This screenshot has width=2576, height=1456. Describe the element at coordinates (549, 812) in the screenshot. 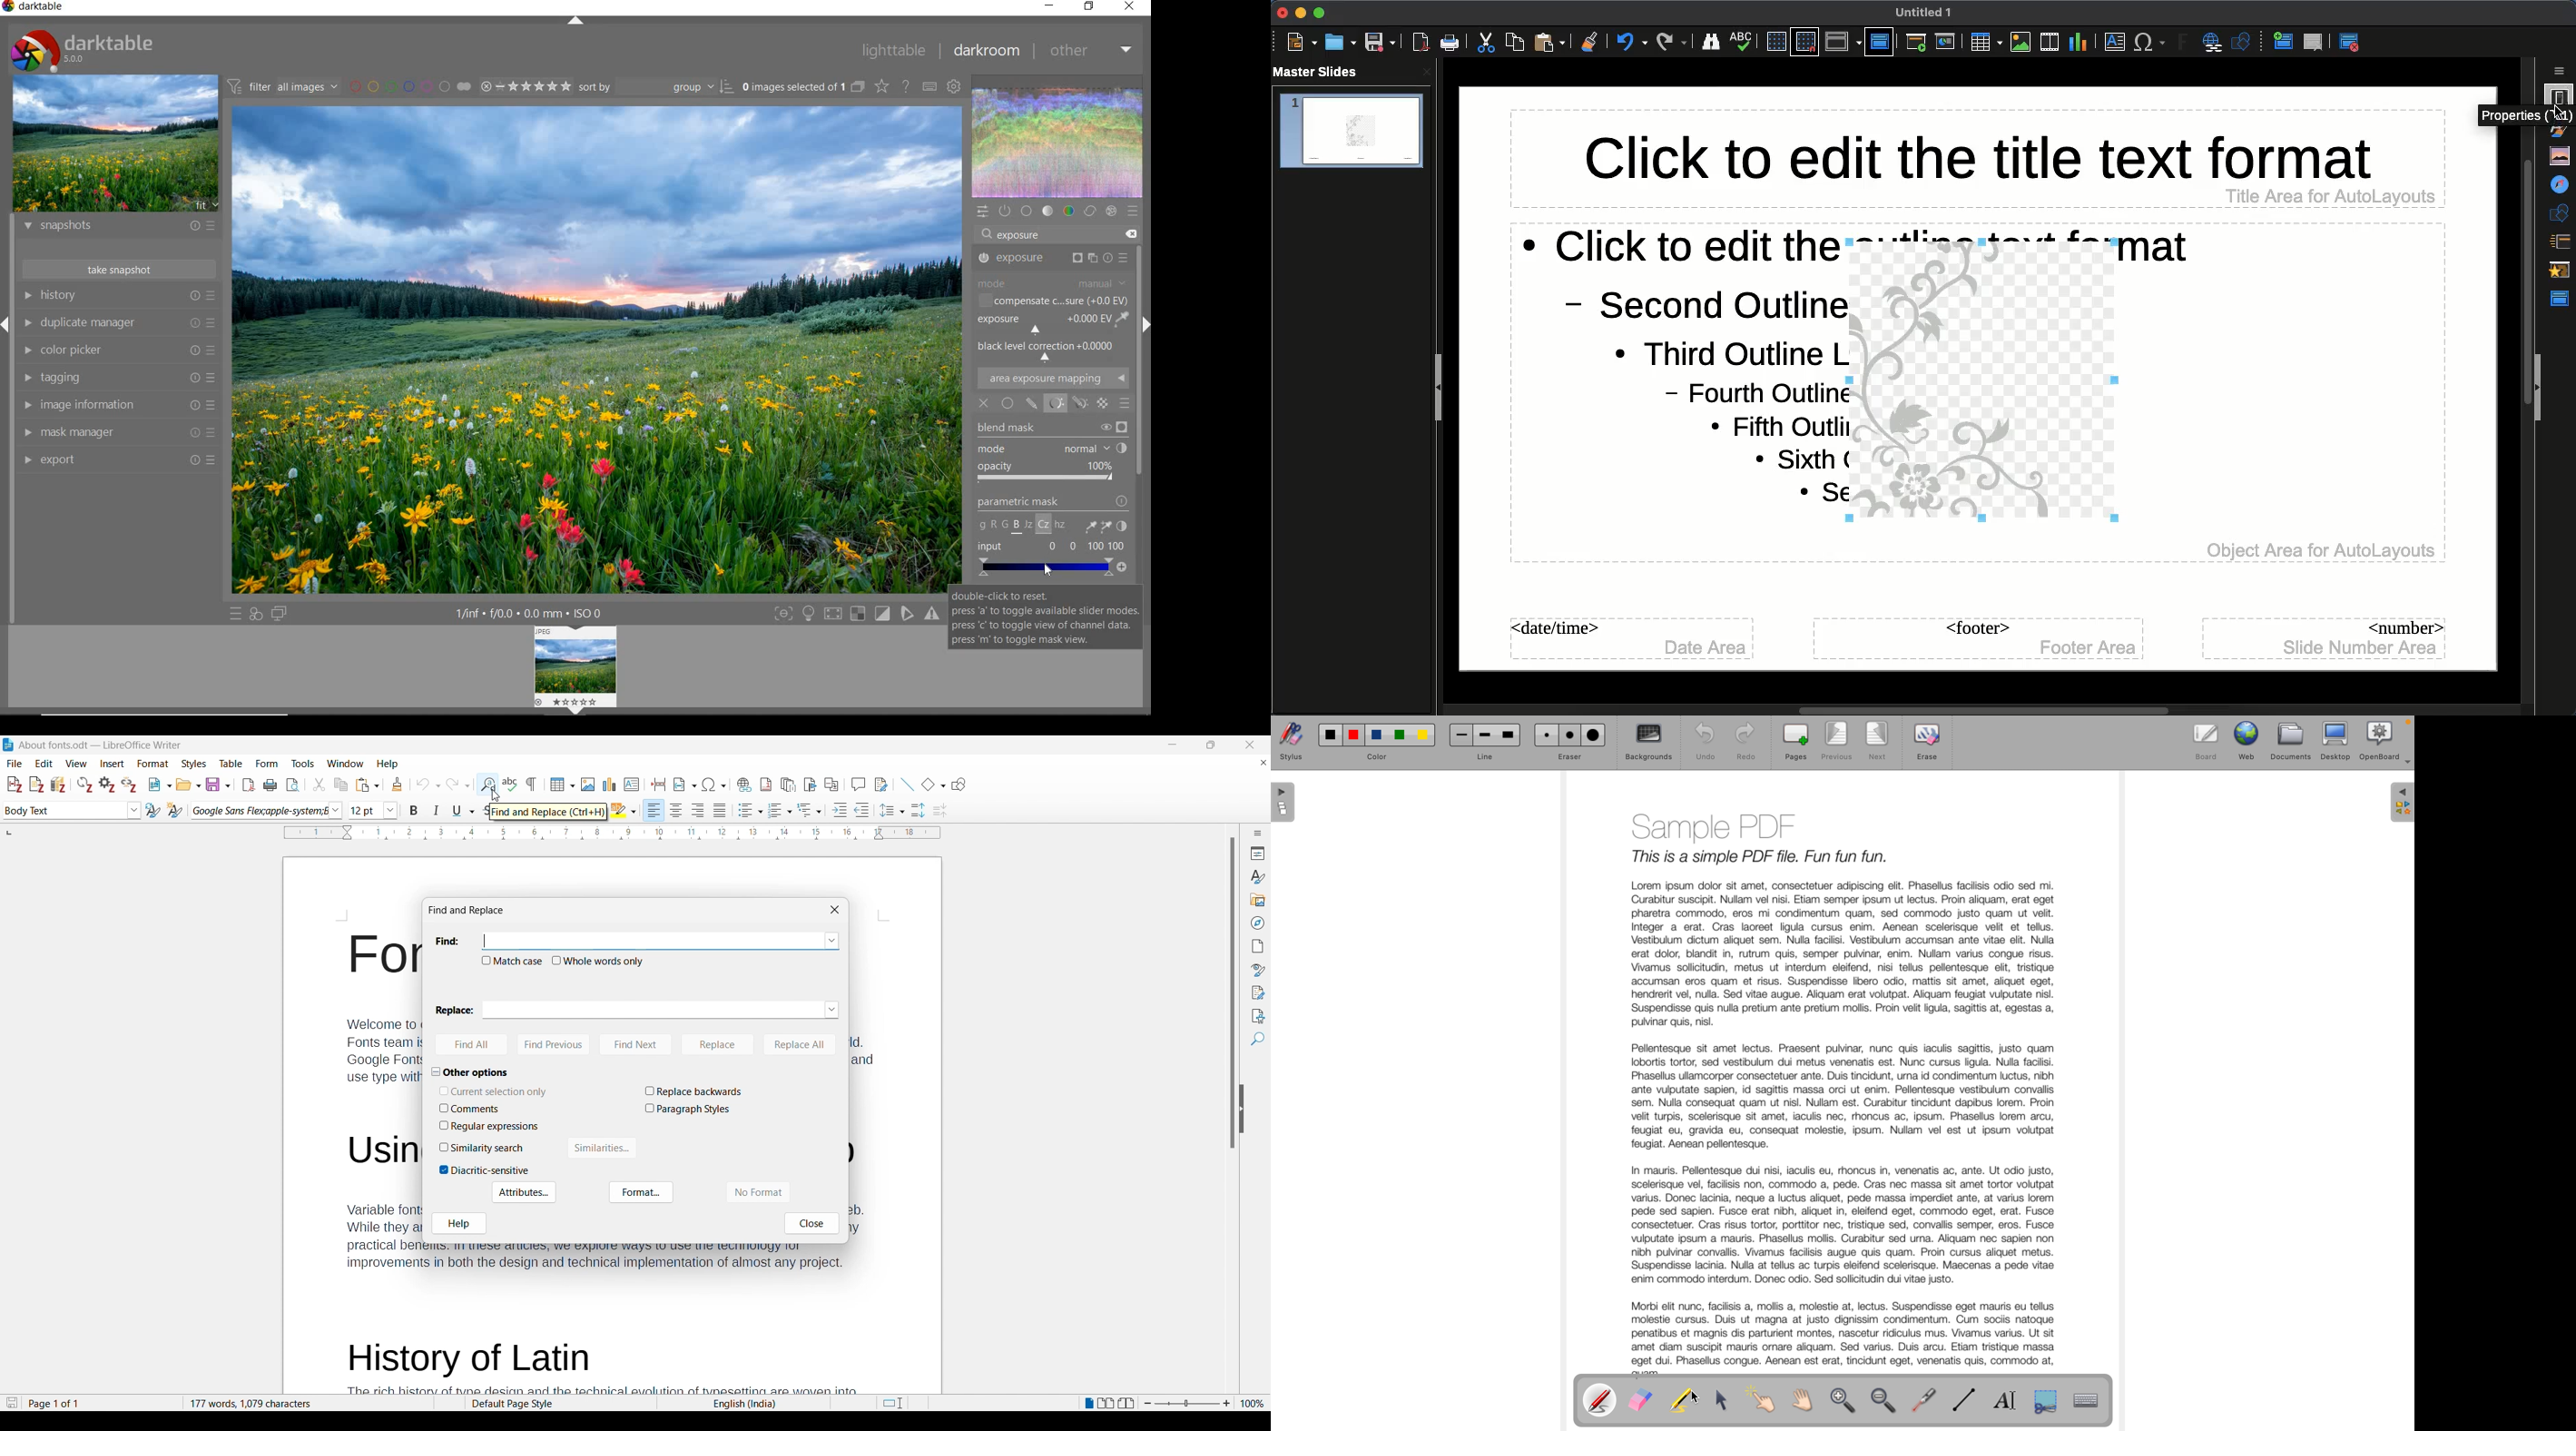

I see `Description of current selection` at that location.